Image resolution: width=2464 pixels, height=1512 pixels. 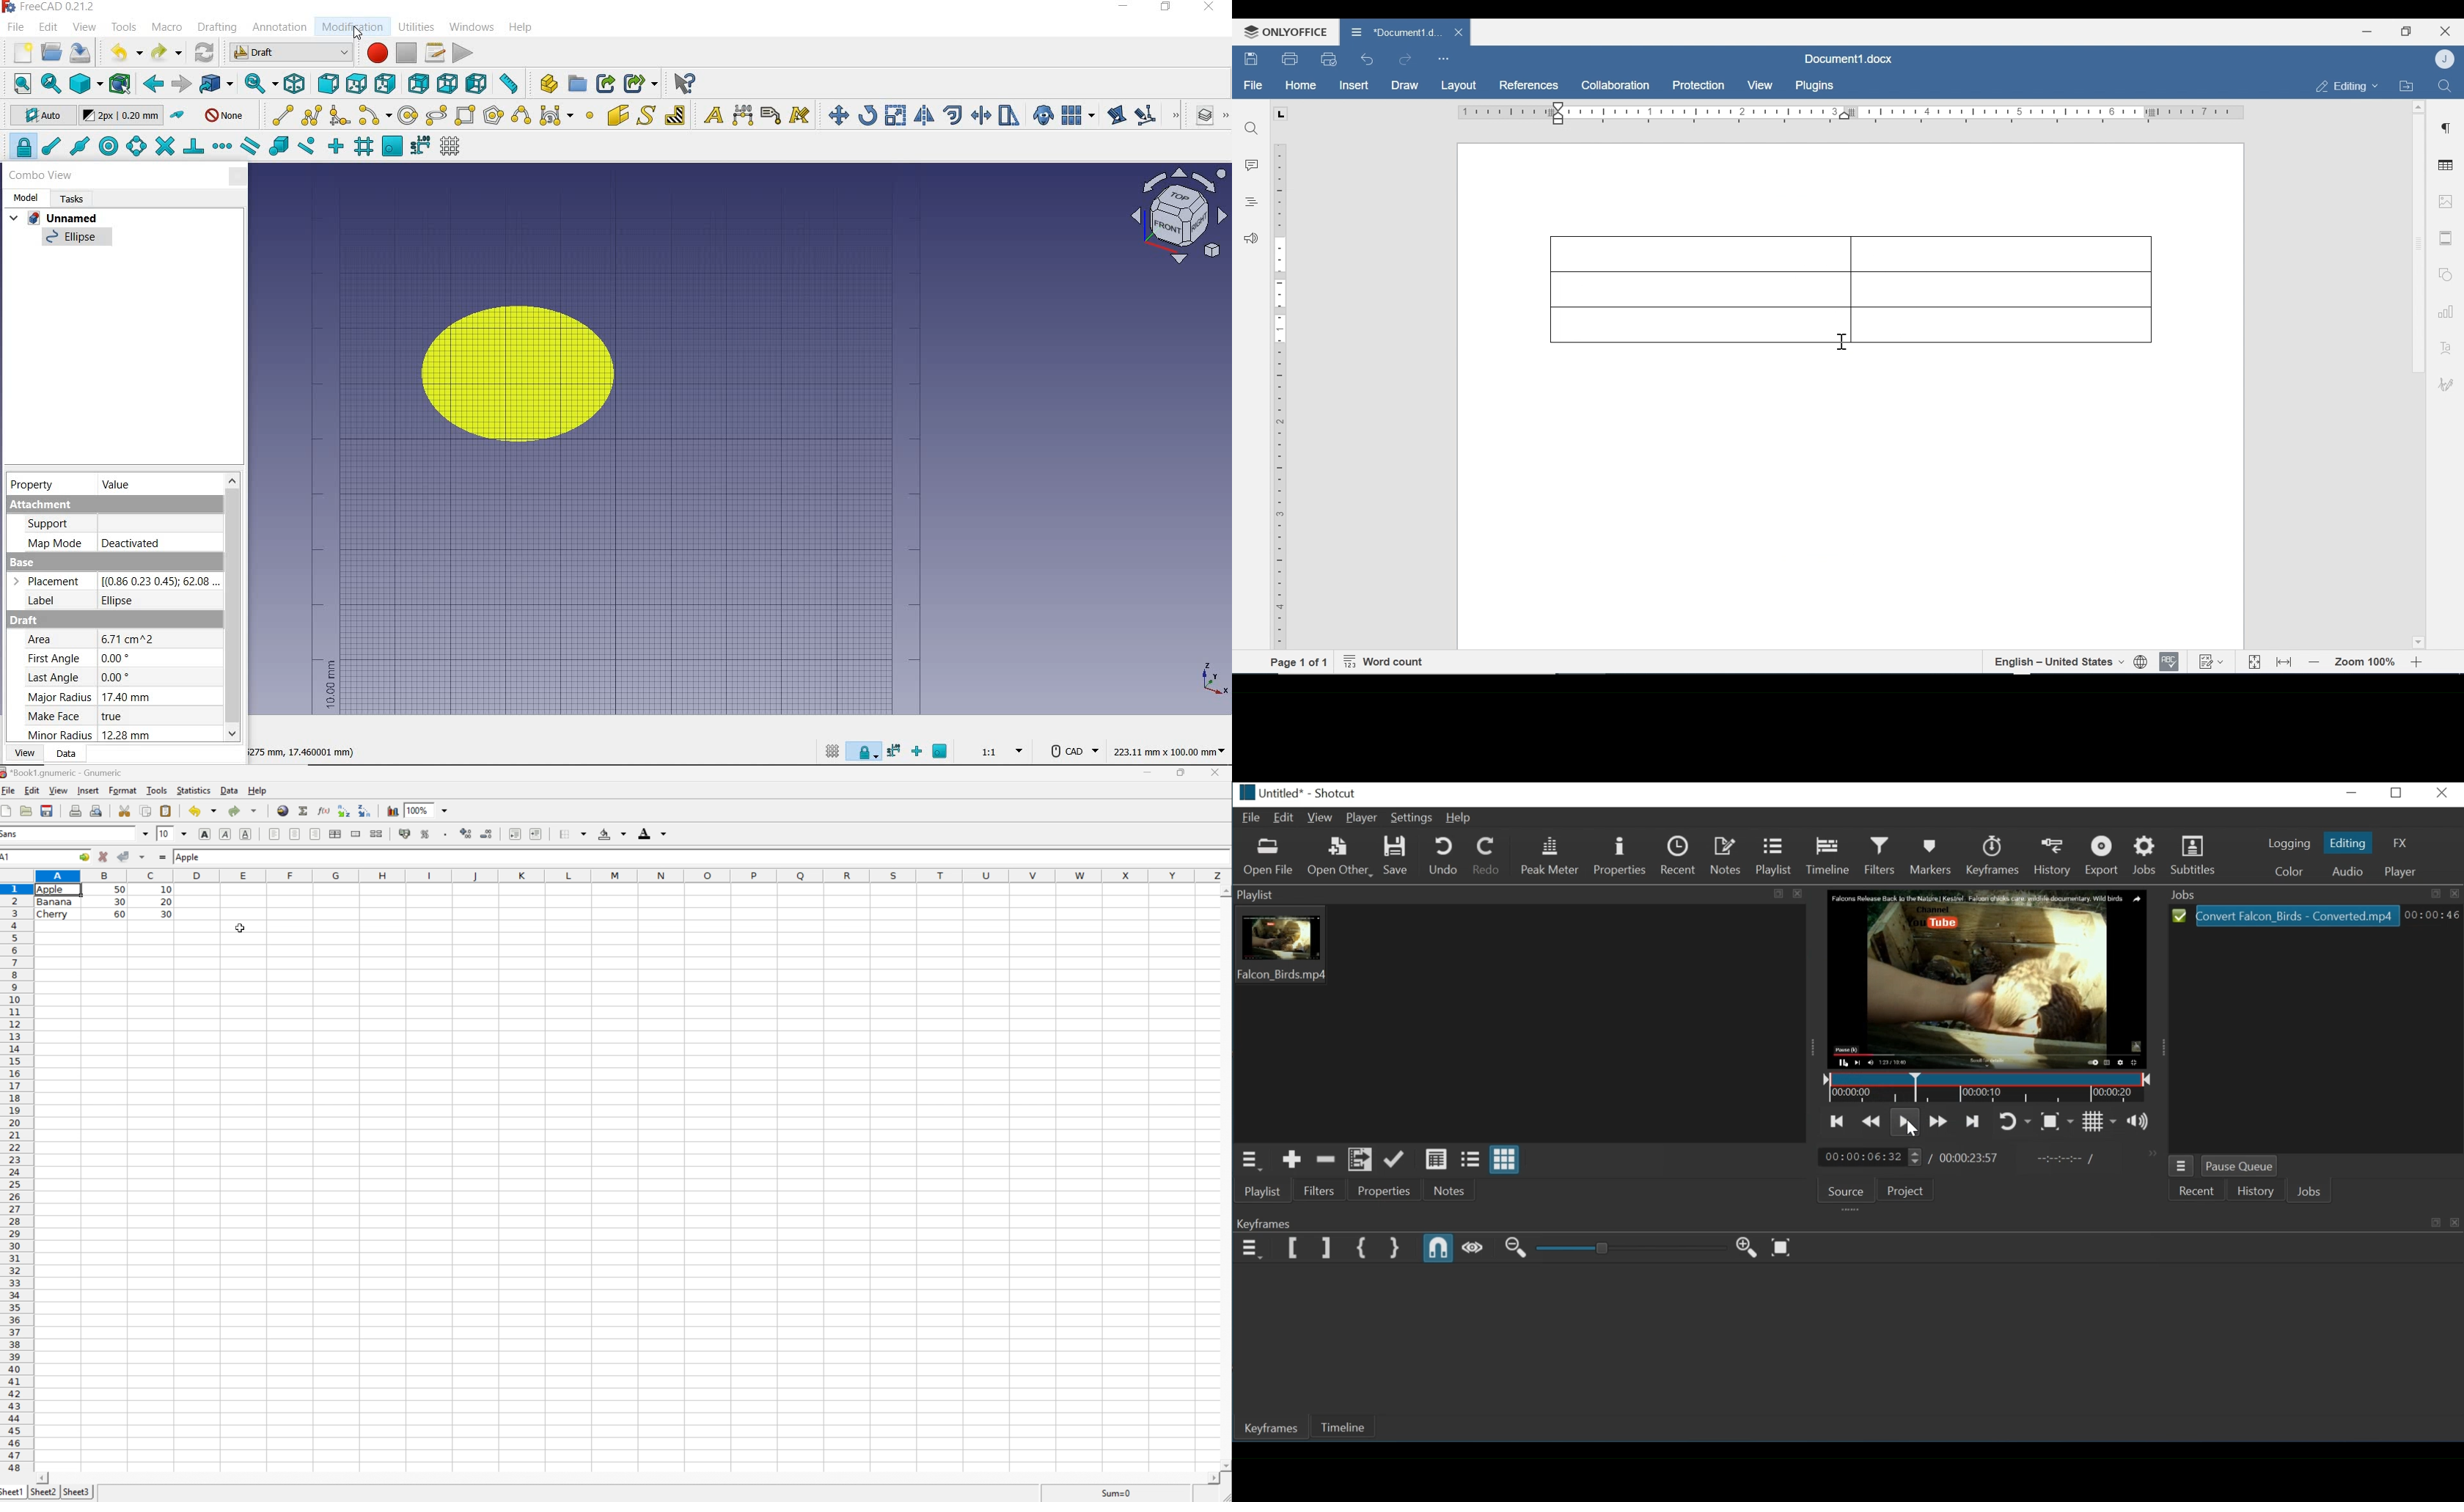 What do you see at coordinates (684, 82) in the screenshot?
I see `what's this` at bounding box center [684, 82].